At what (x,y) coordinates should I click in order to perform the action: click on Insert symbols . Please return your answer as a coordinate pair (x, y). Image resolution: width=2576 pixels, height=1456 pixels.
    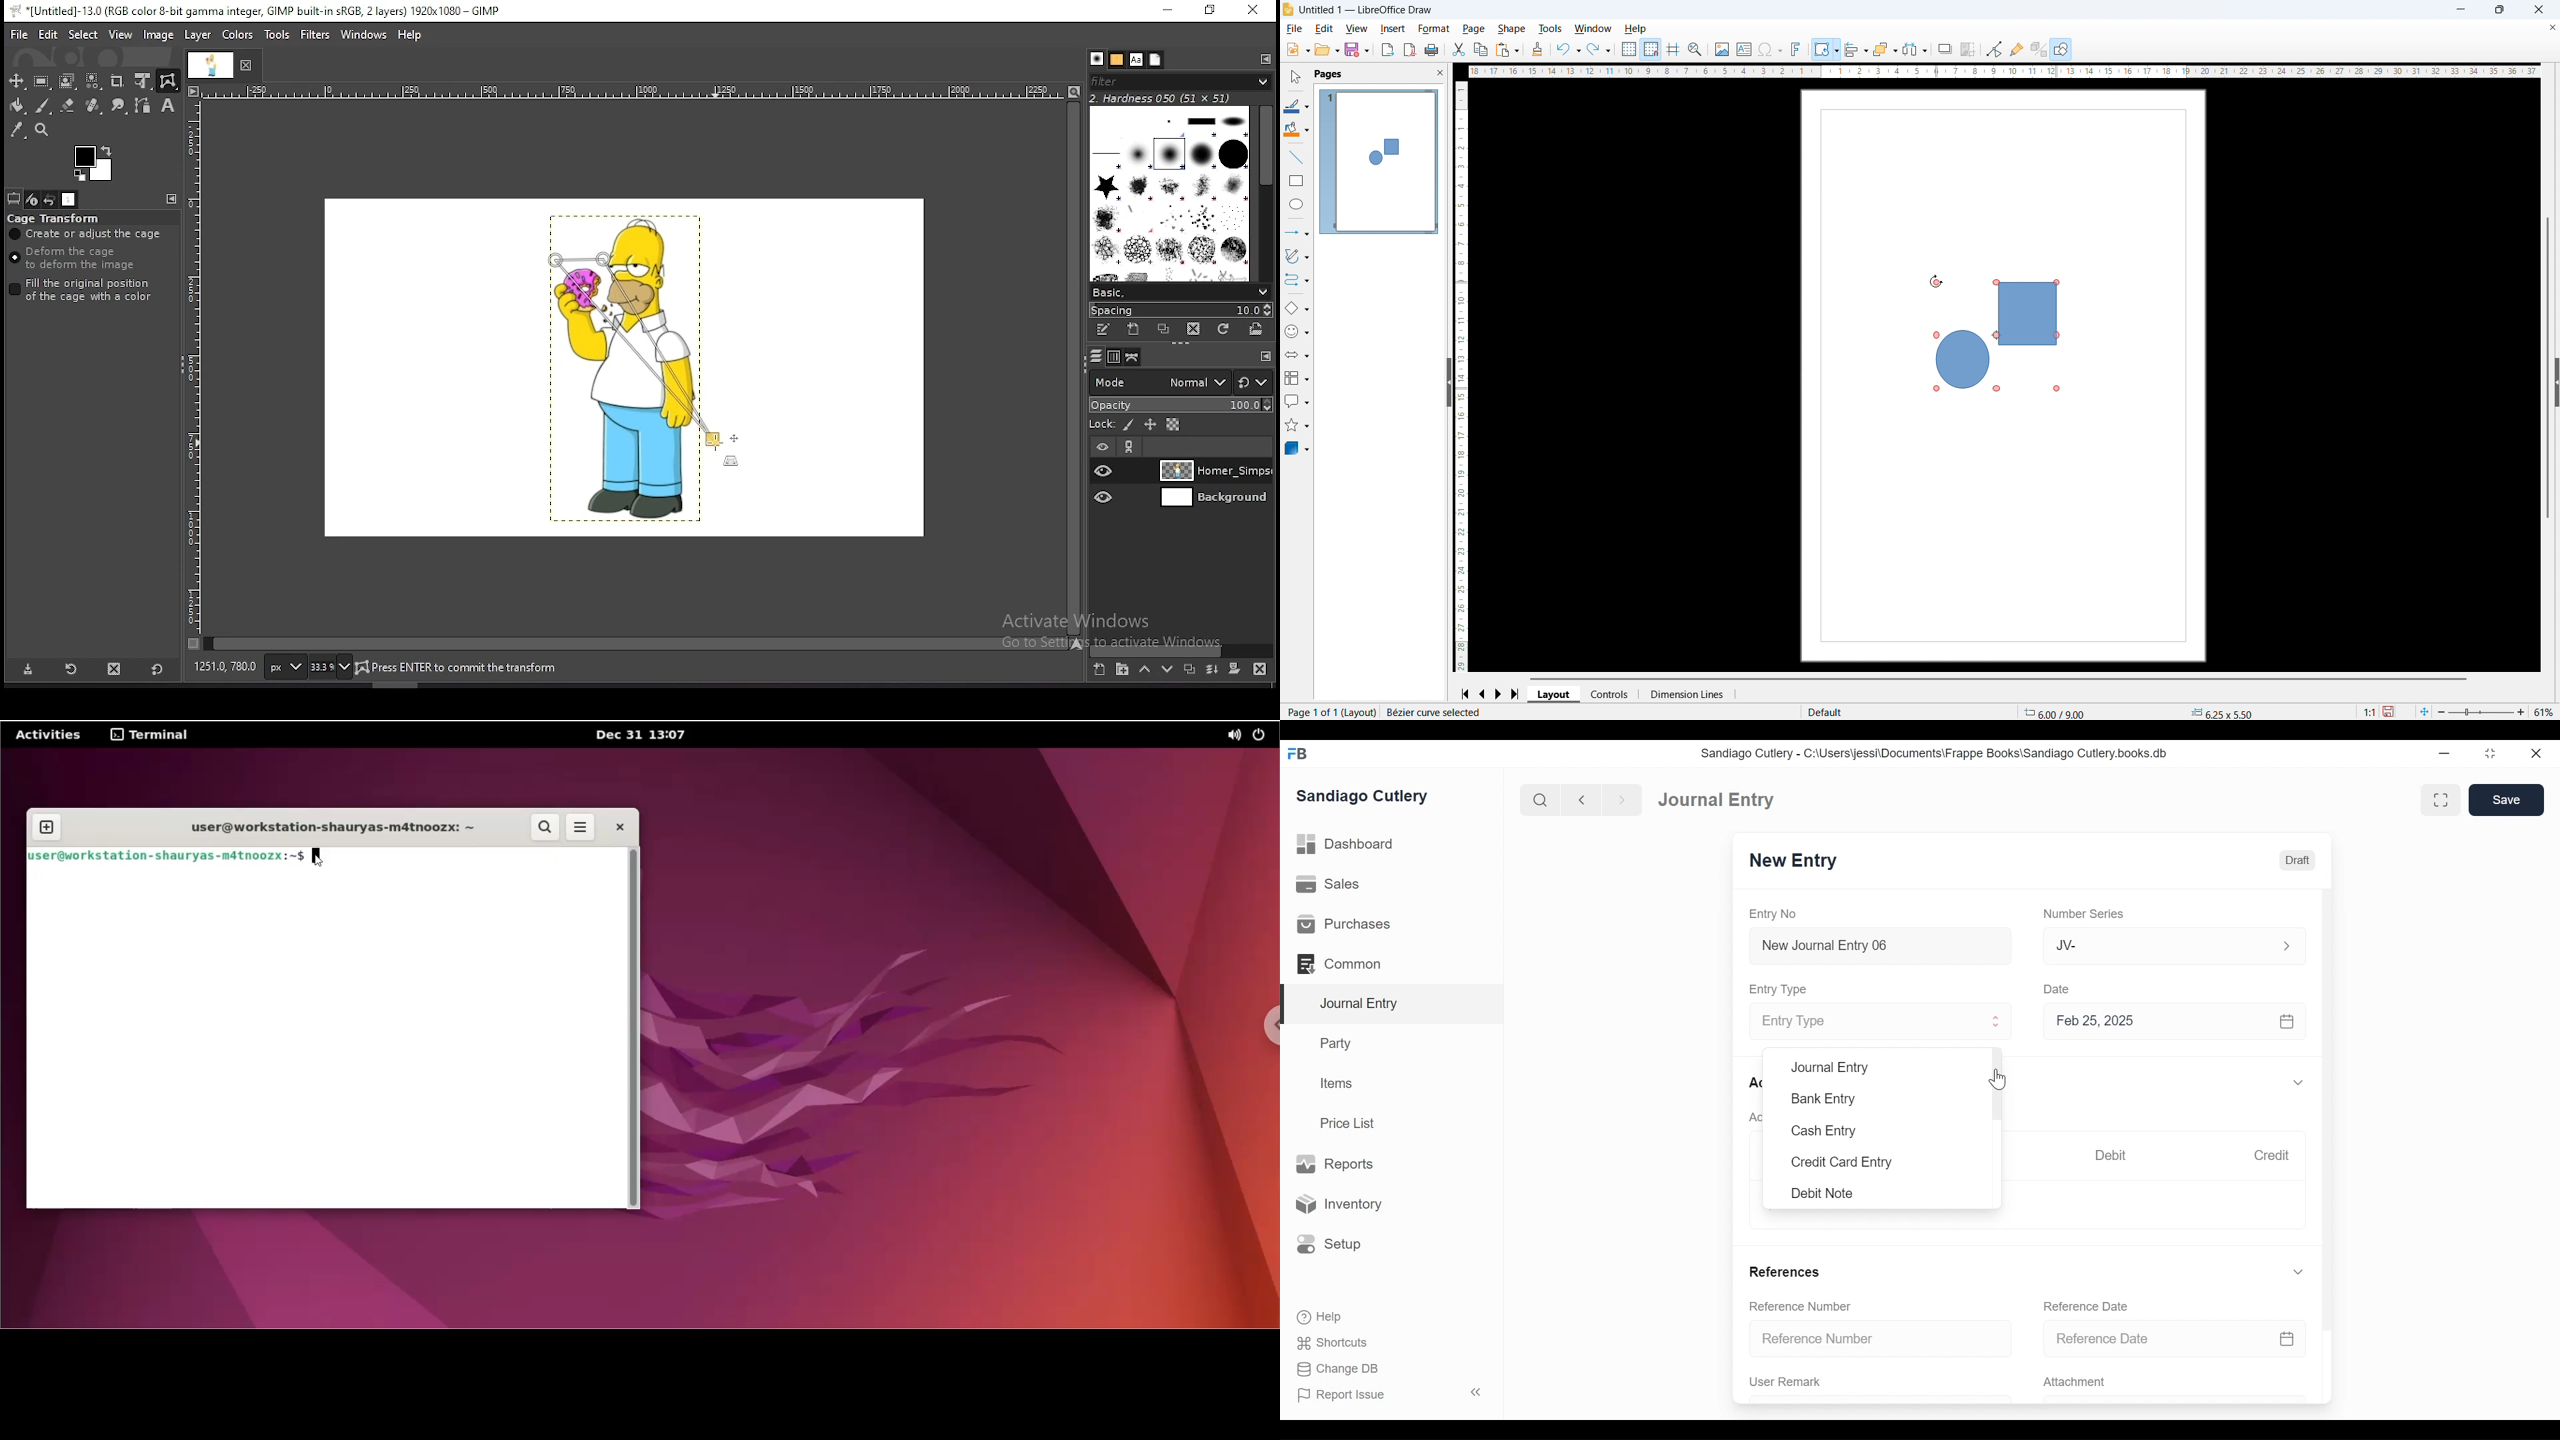
    Looking at the image, I should click on (1770, 49).